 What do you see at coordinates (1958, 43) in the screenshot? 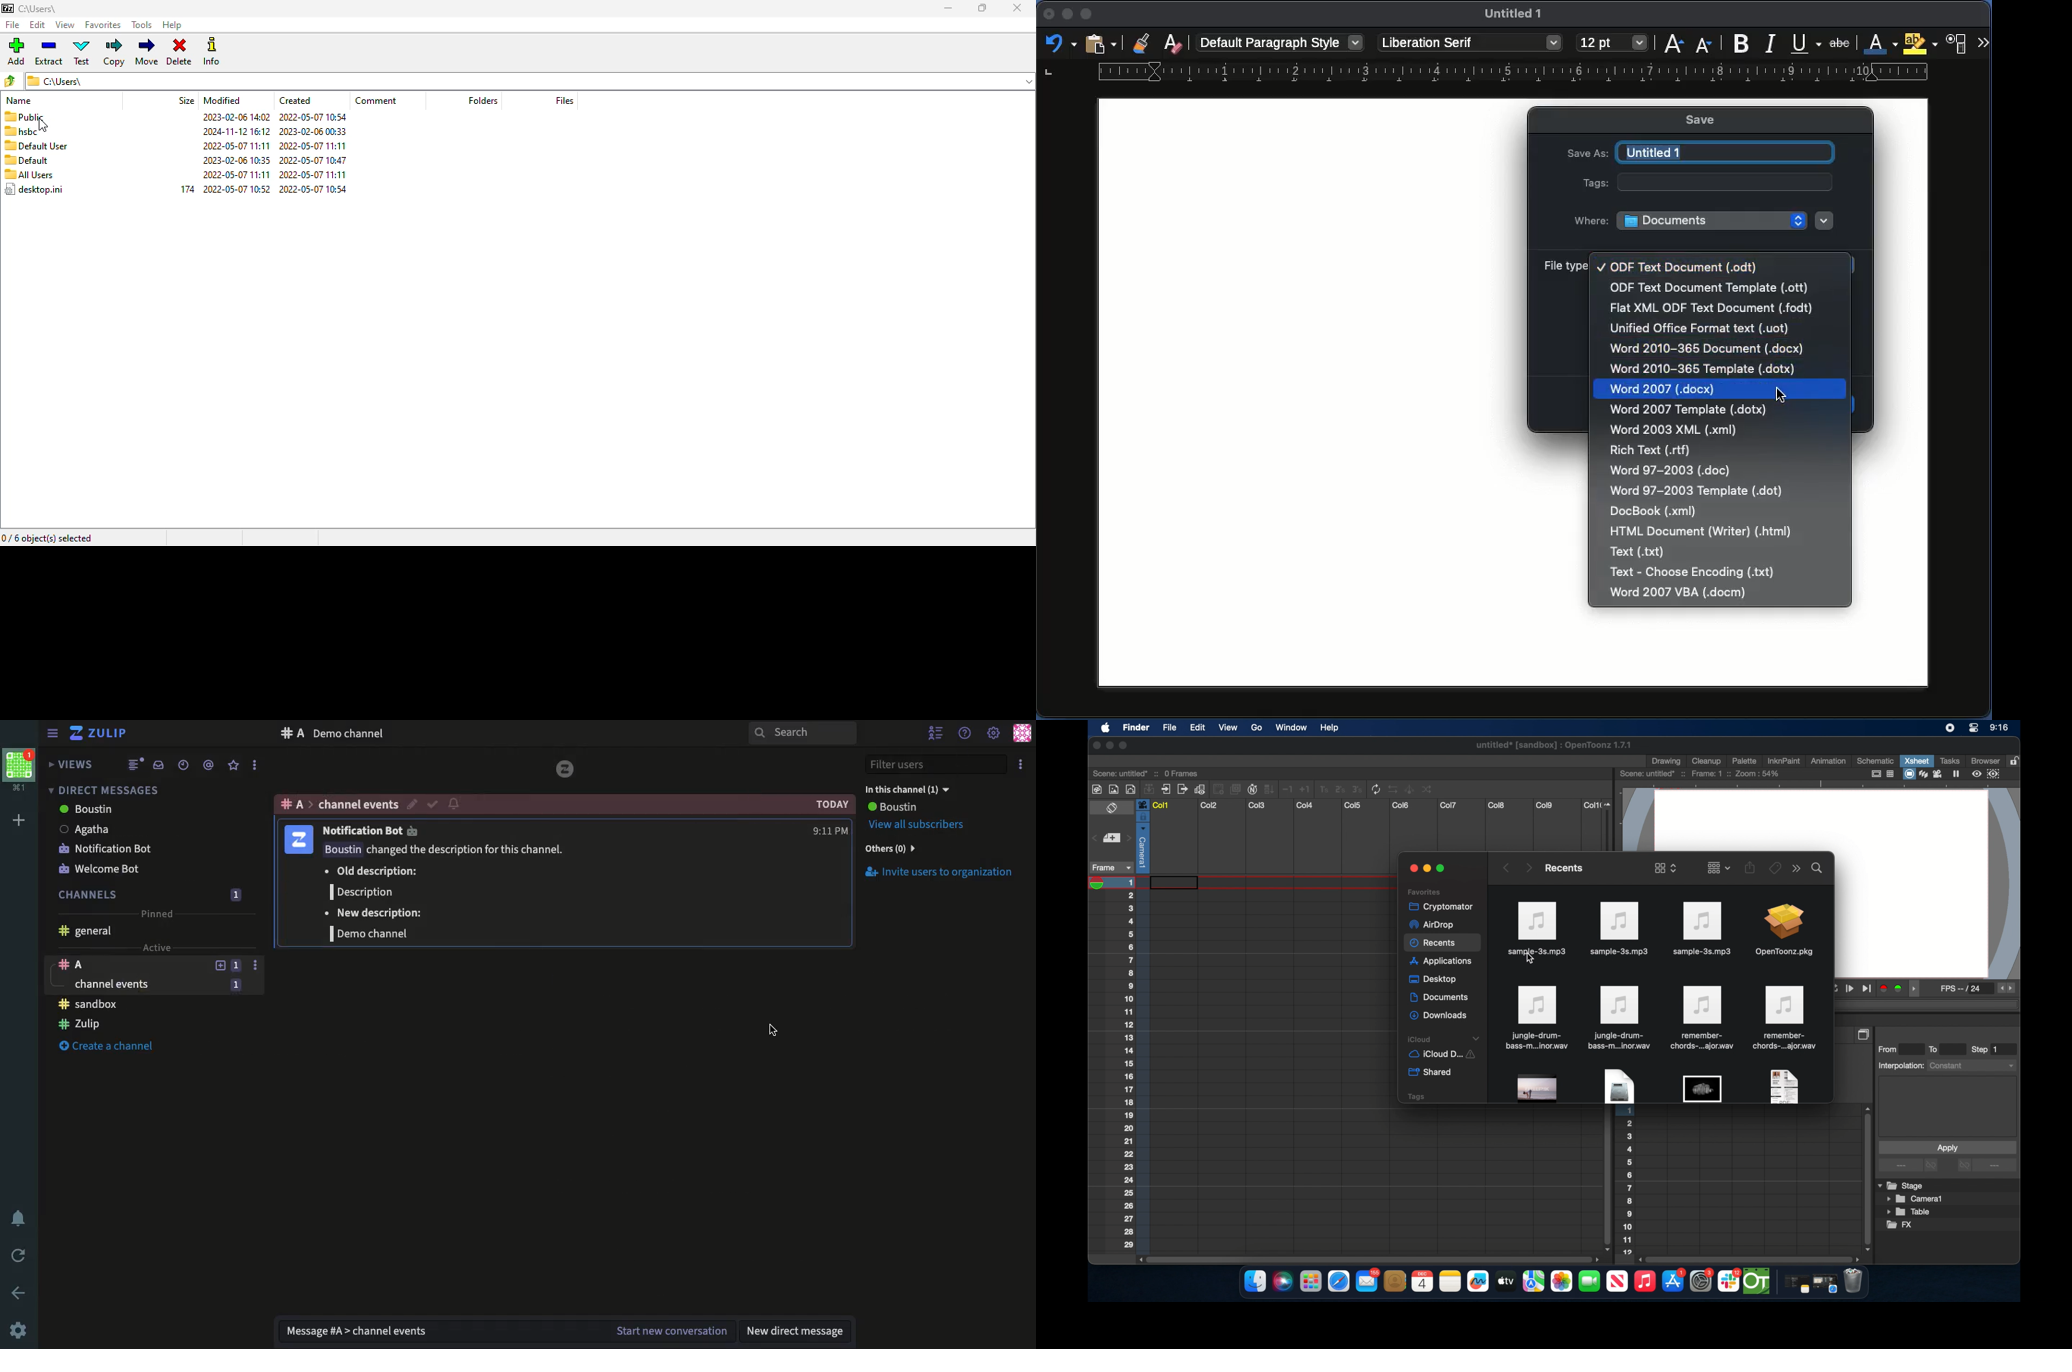
I see `Character` at bounding box center [1958, 43].